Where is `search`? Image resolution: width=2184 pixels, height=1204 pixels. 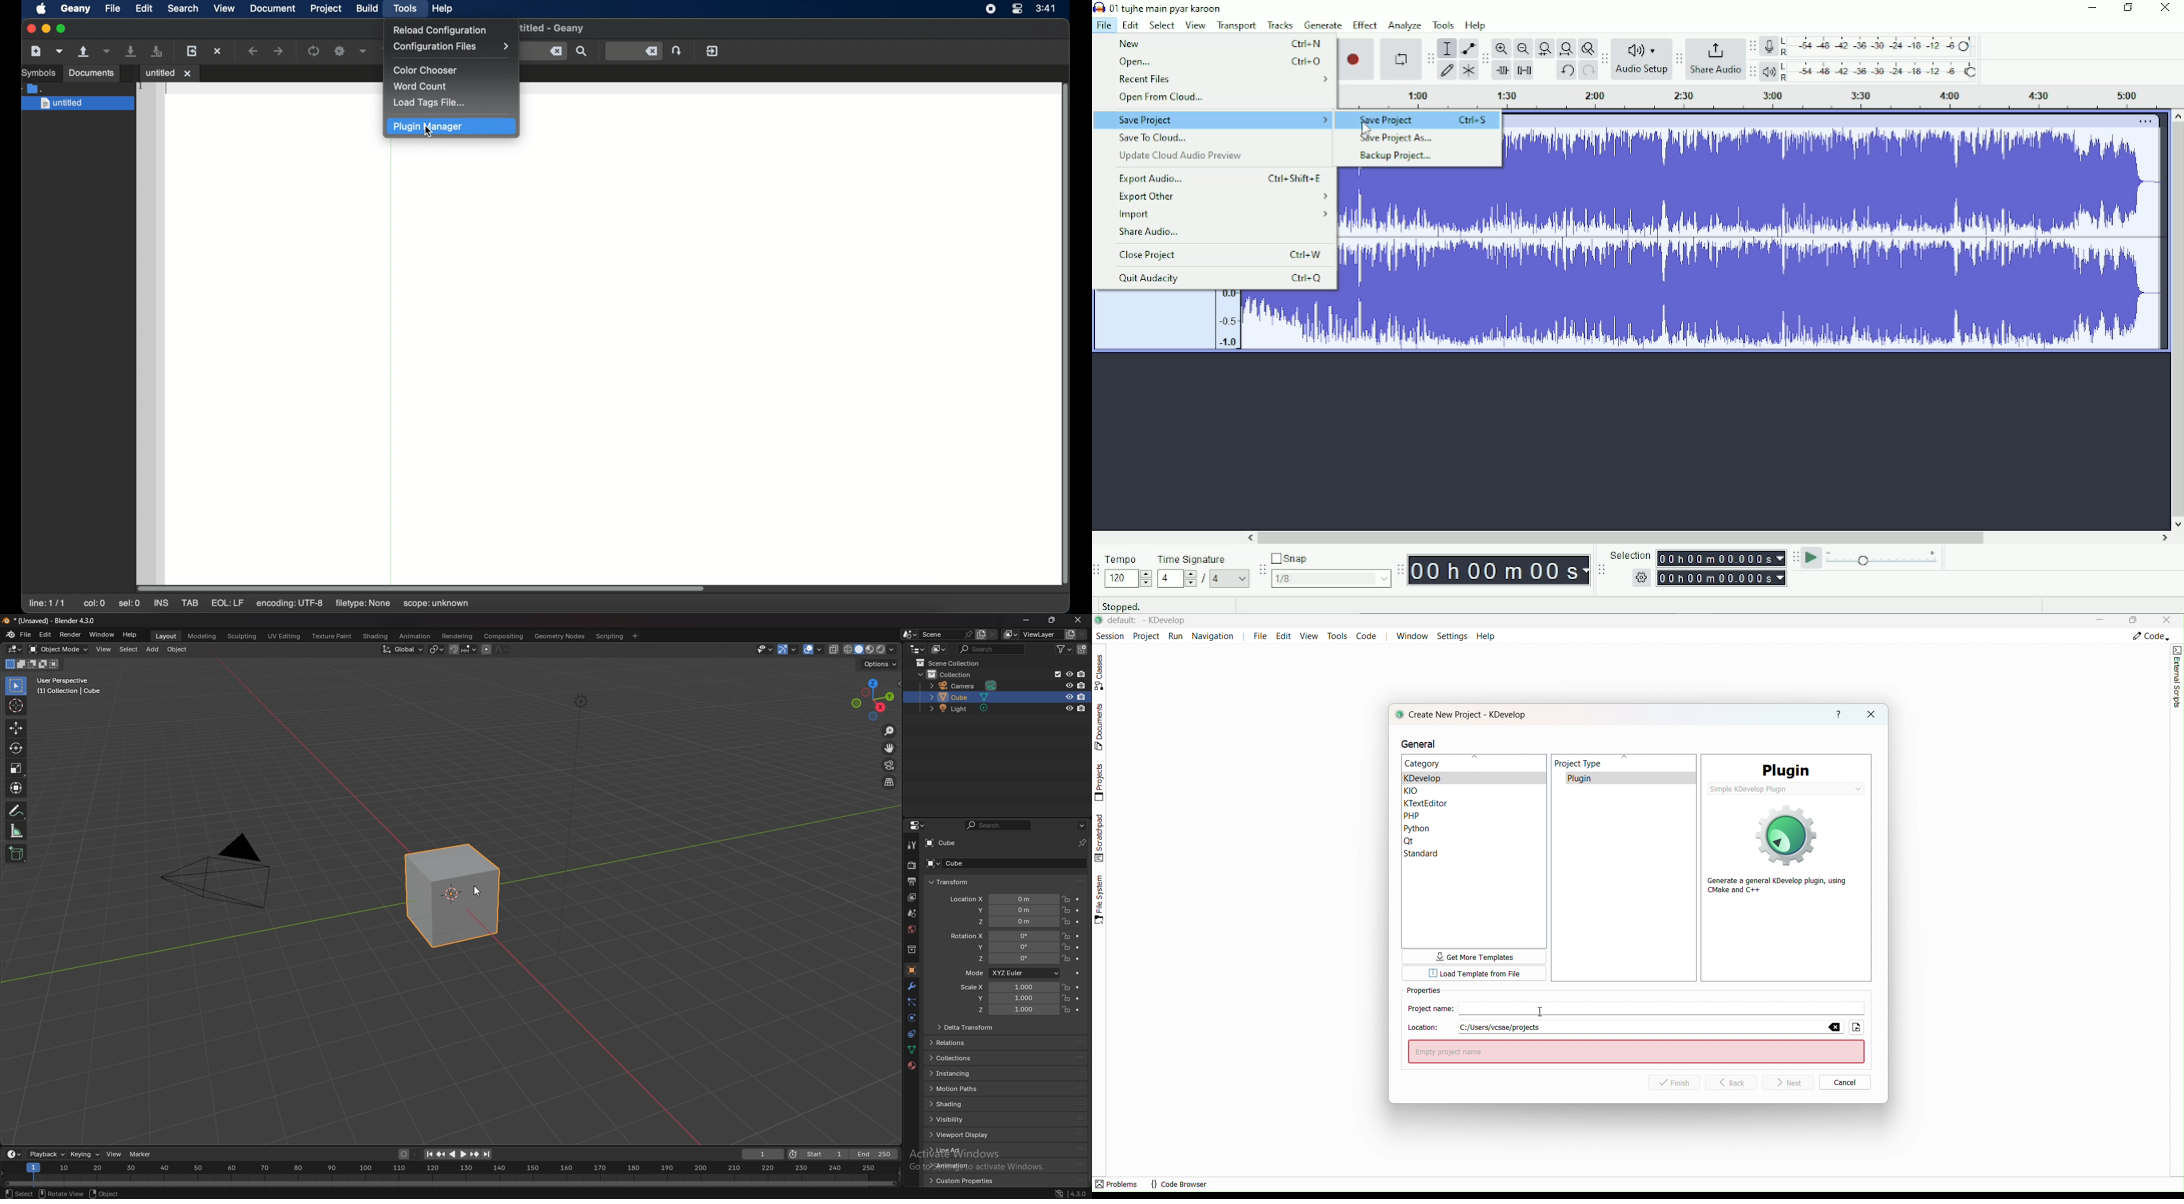
search is located at coordinates (991, 648).